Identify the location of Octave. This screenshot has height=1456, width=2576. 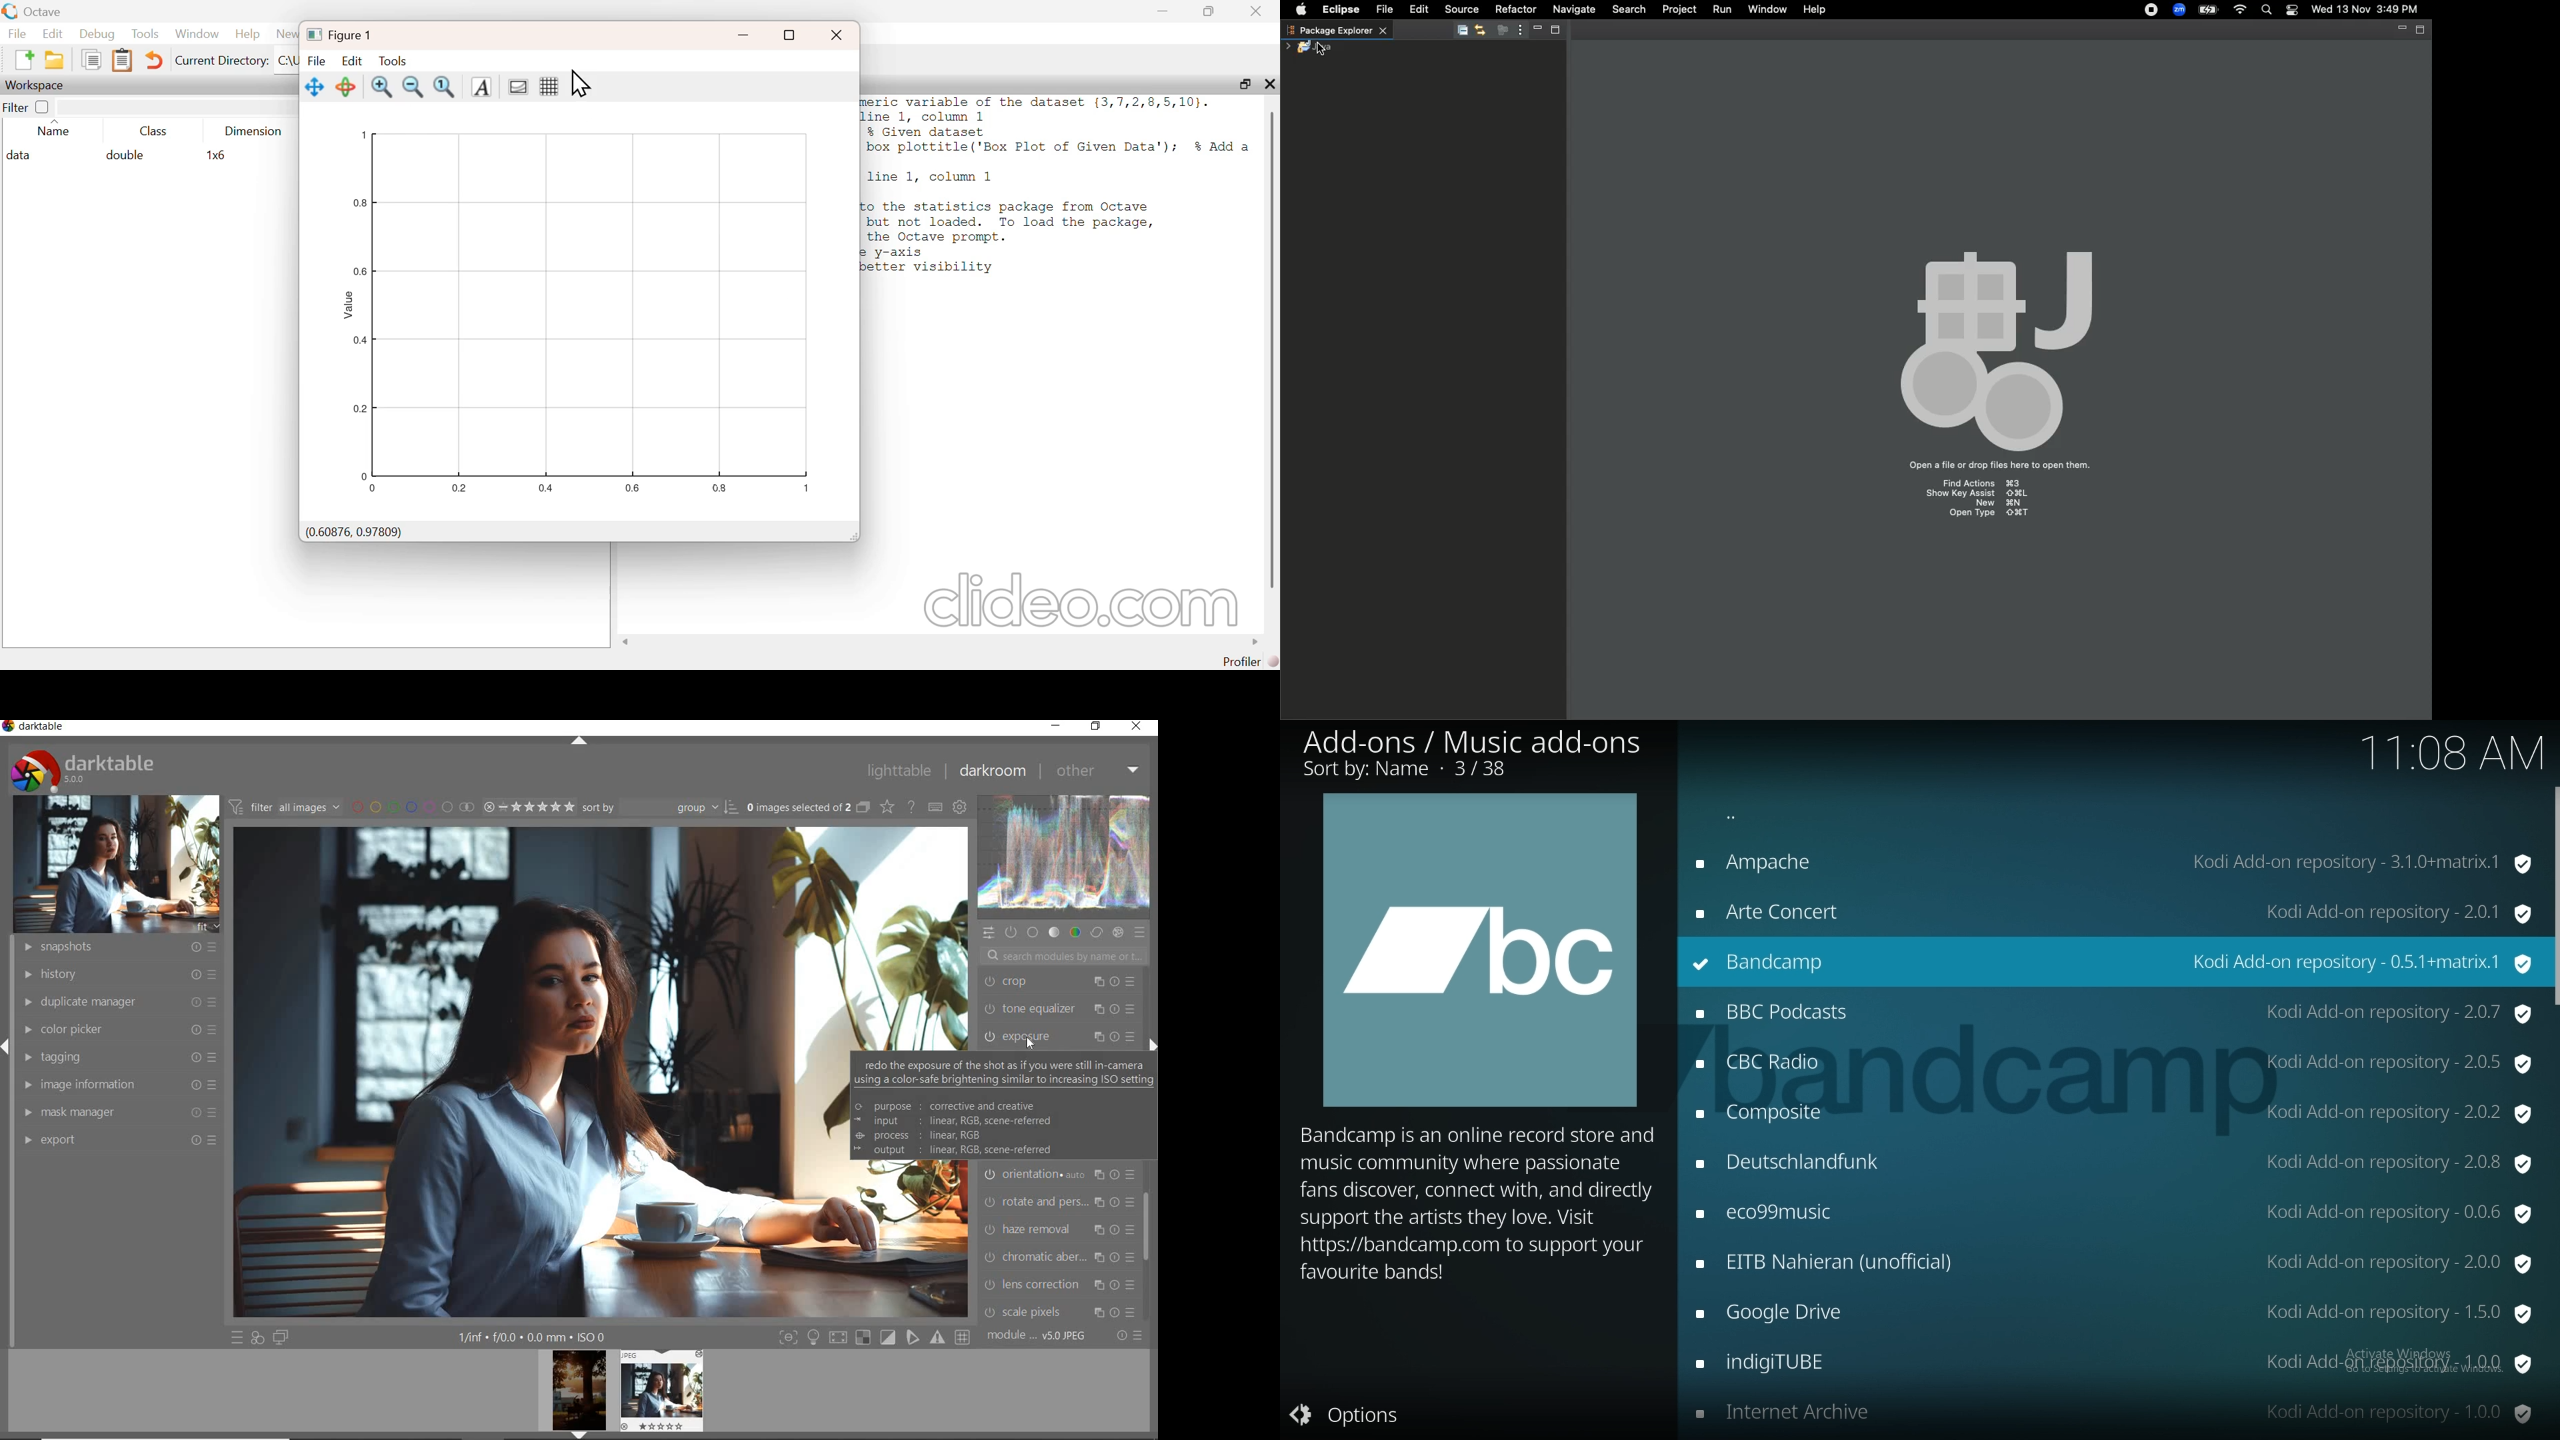
(46, 10).